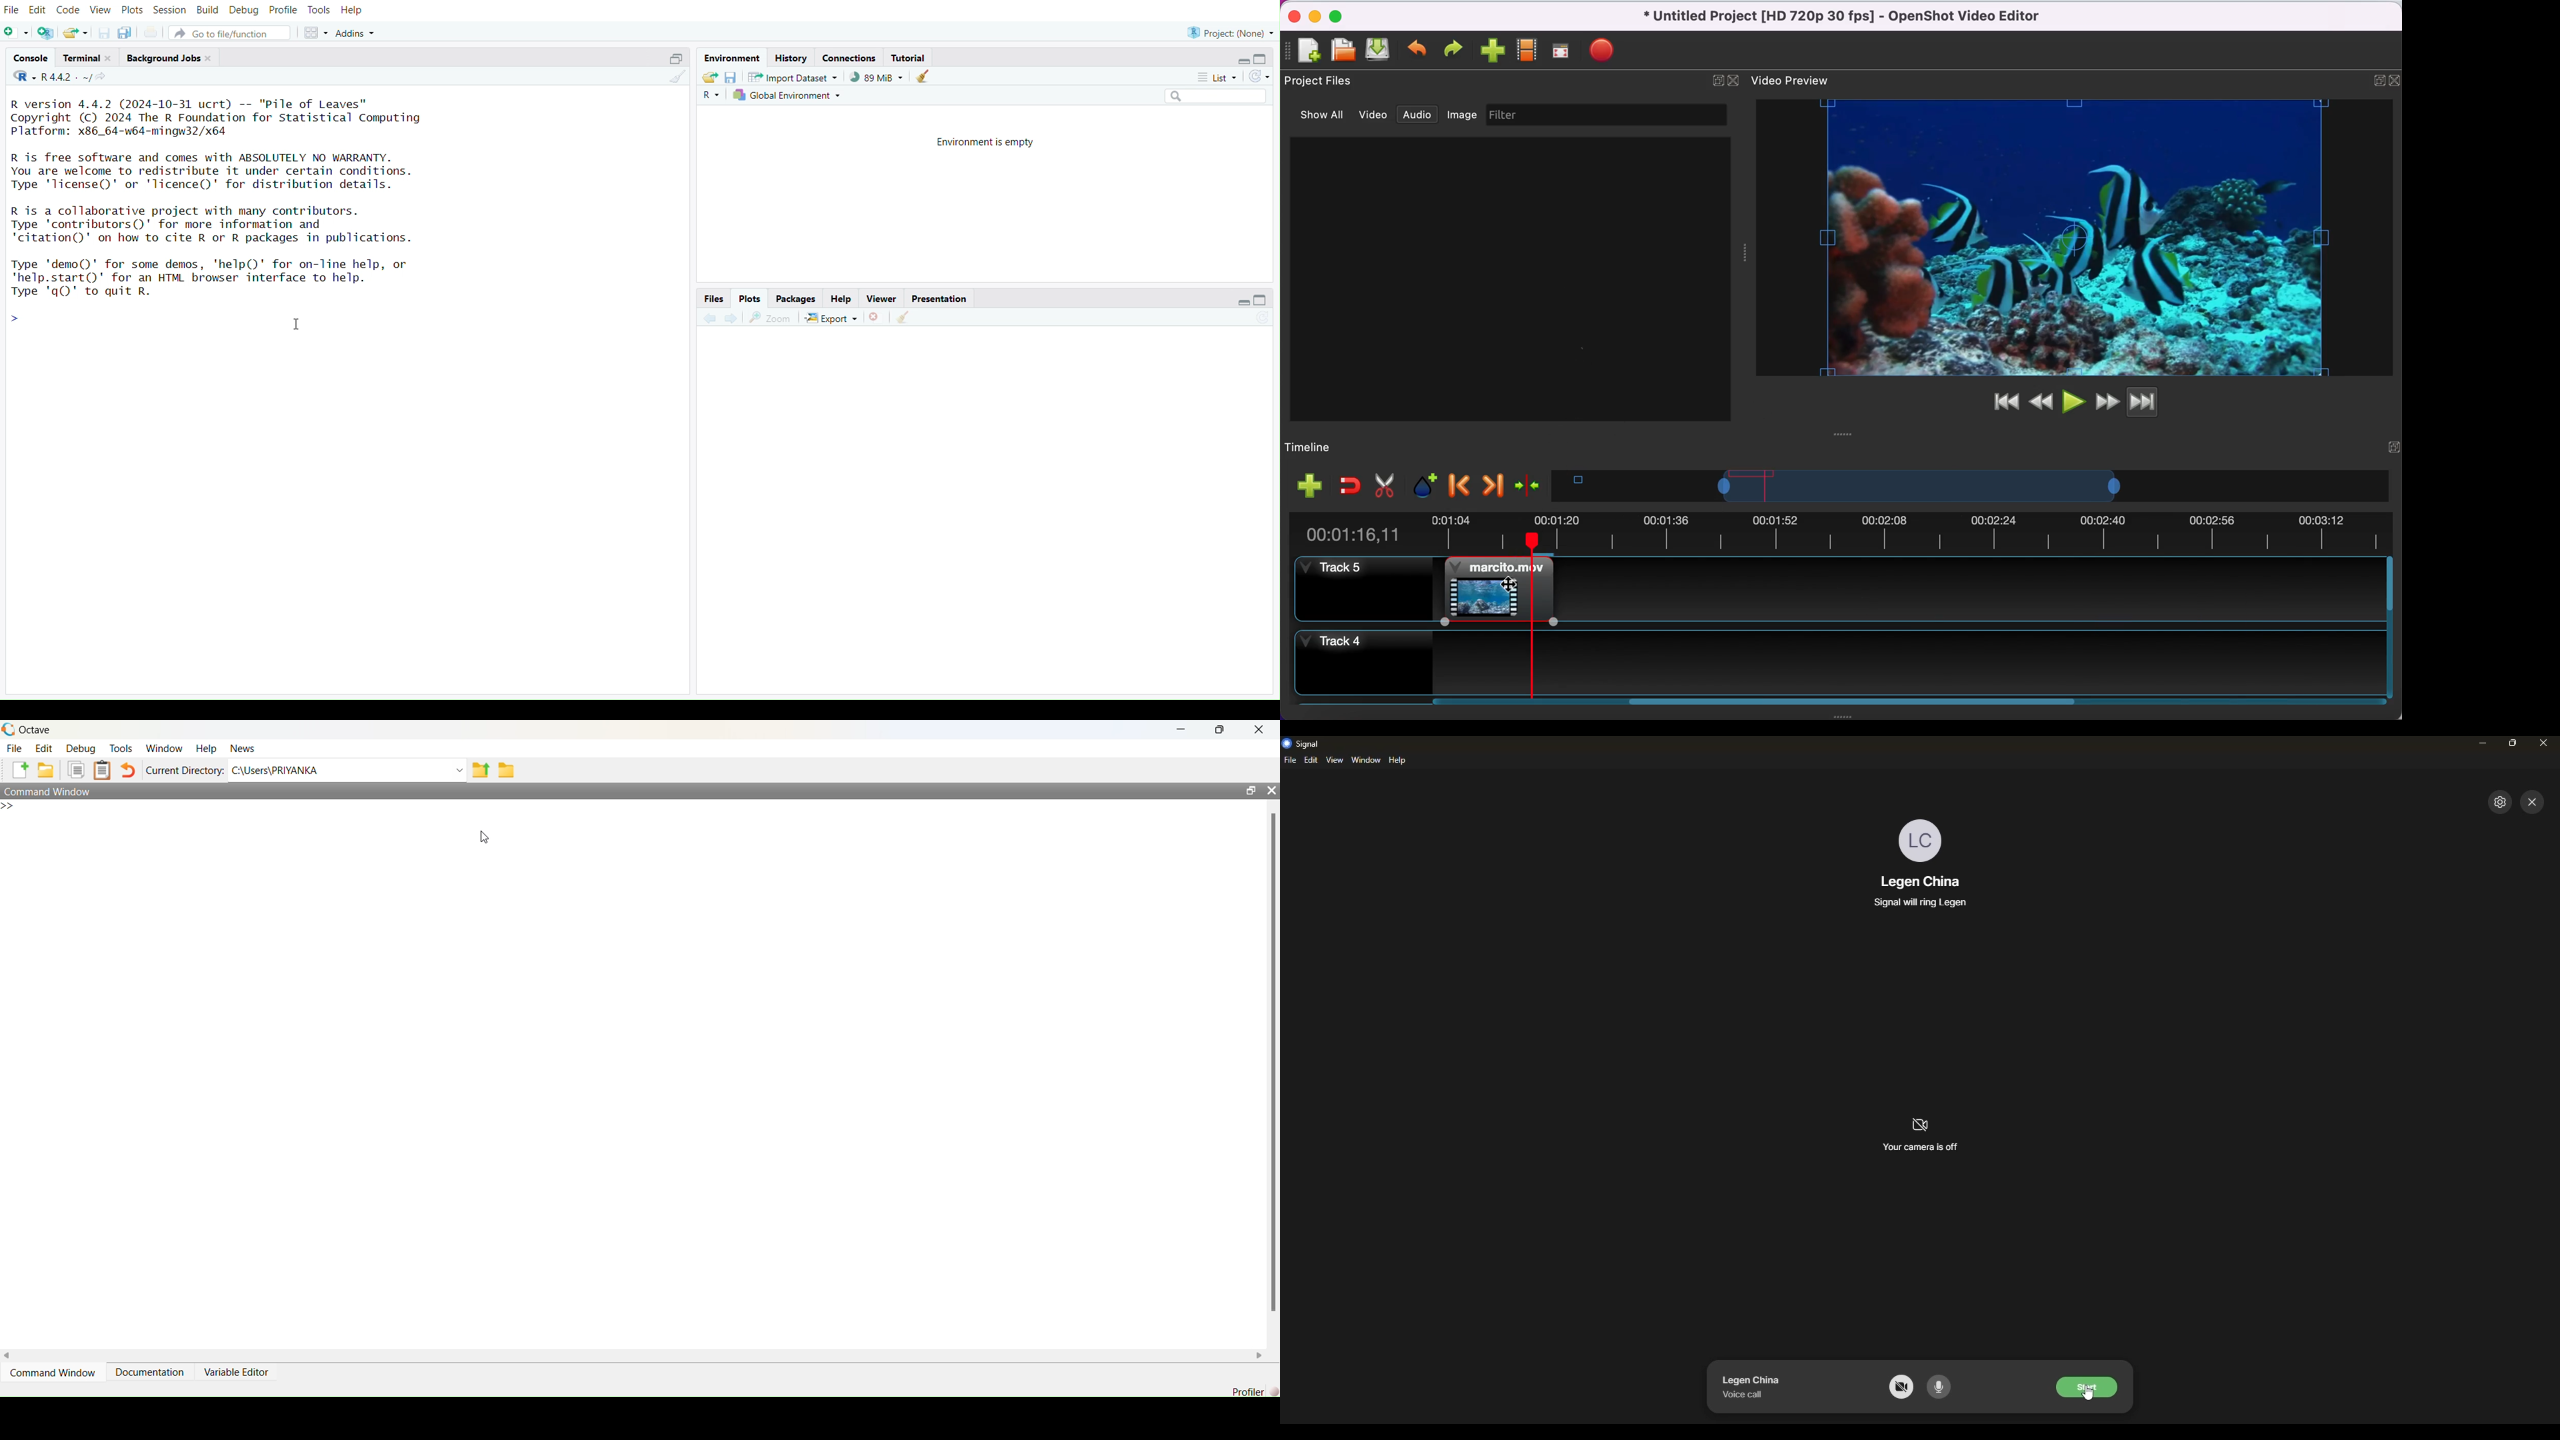  Describe the element at coordinates (1313, 762) in the screenshot. I see `edit` at that location.